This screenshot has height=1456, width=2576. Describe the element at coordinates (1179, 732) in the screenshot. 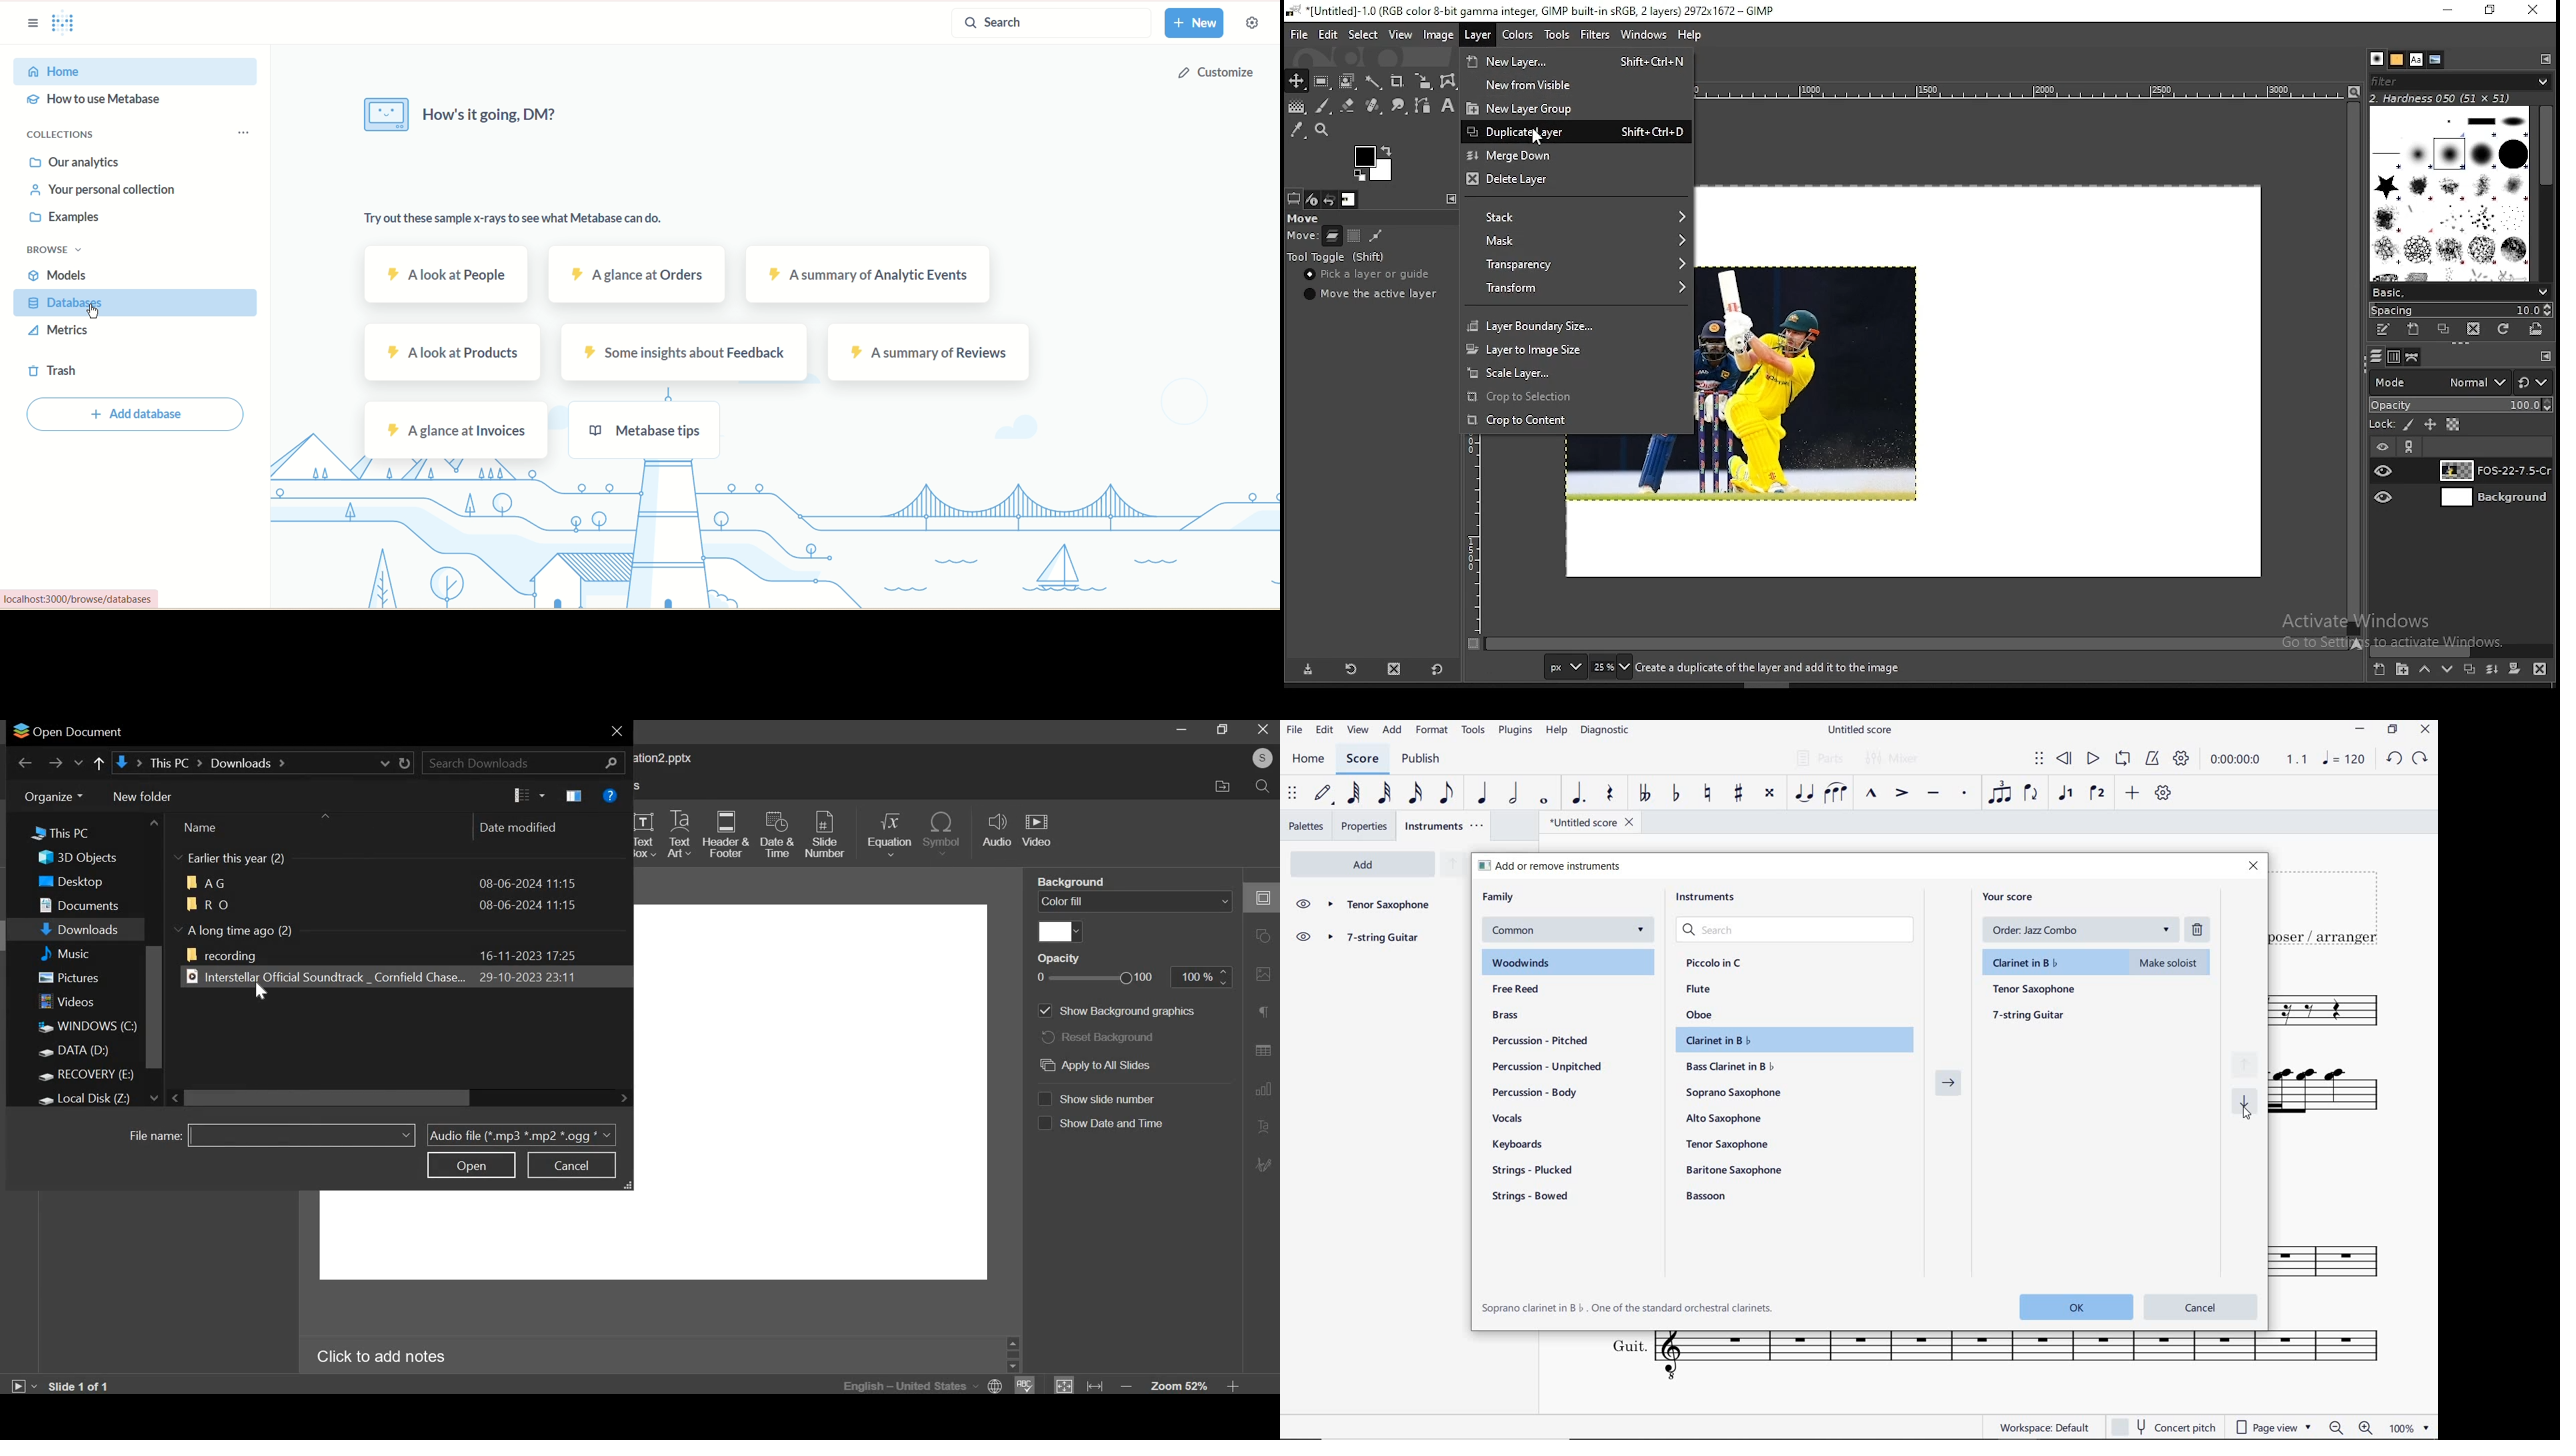

I see `minimize` at that location.